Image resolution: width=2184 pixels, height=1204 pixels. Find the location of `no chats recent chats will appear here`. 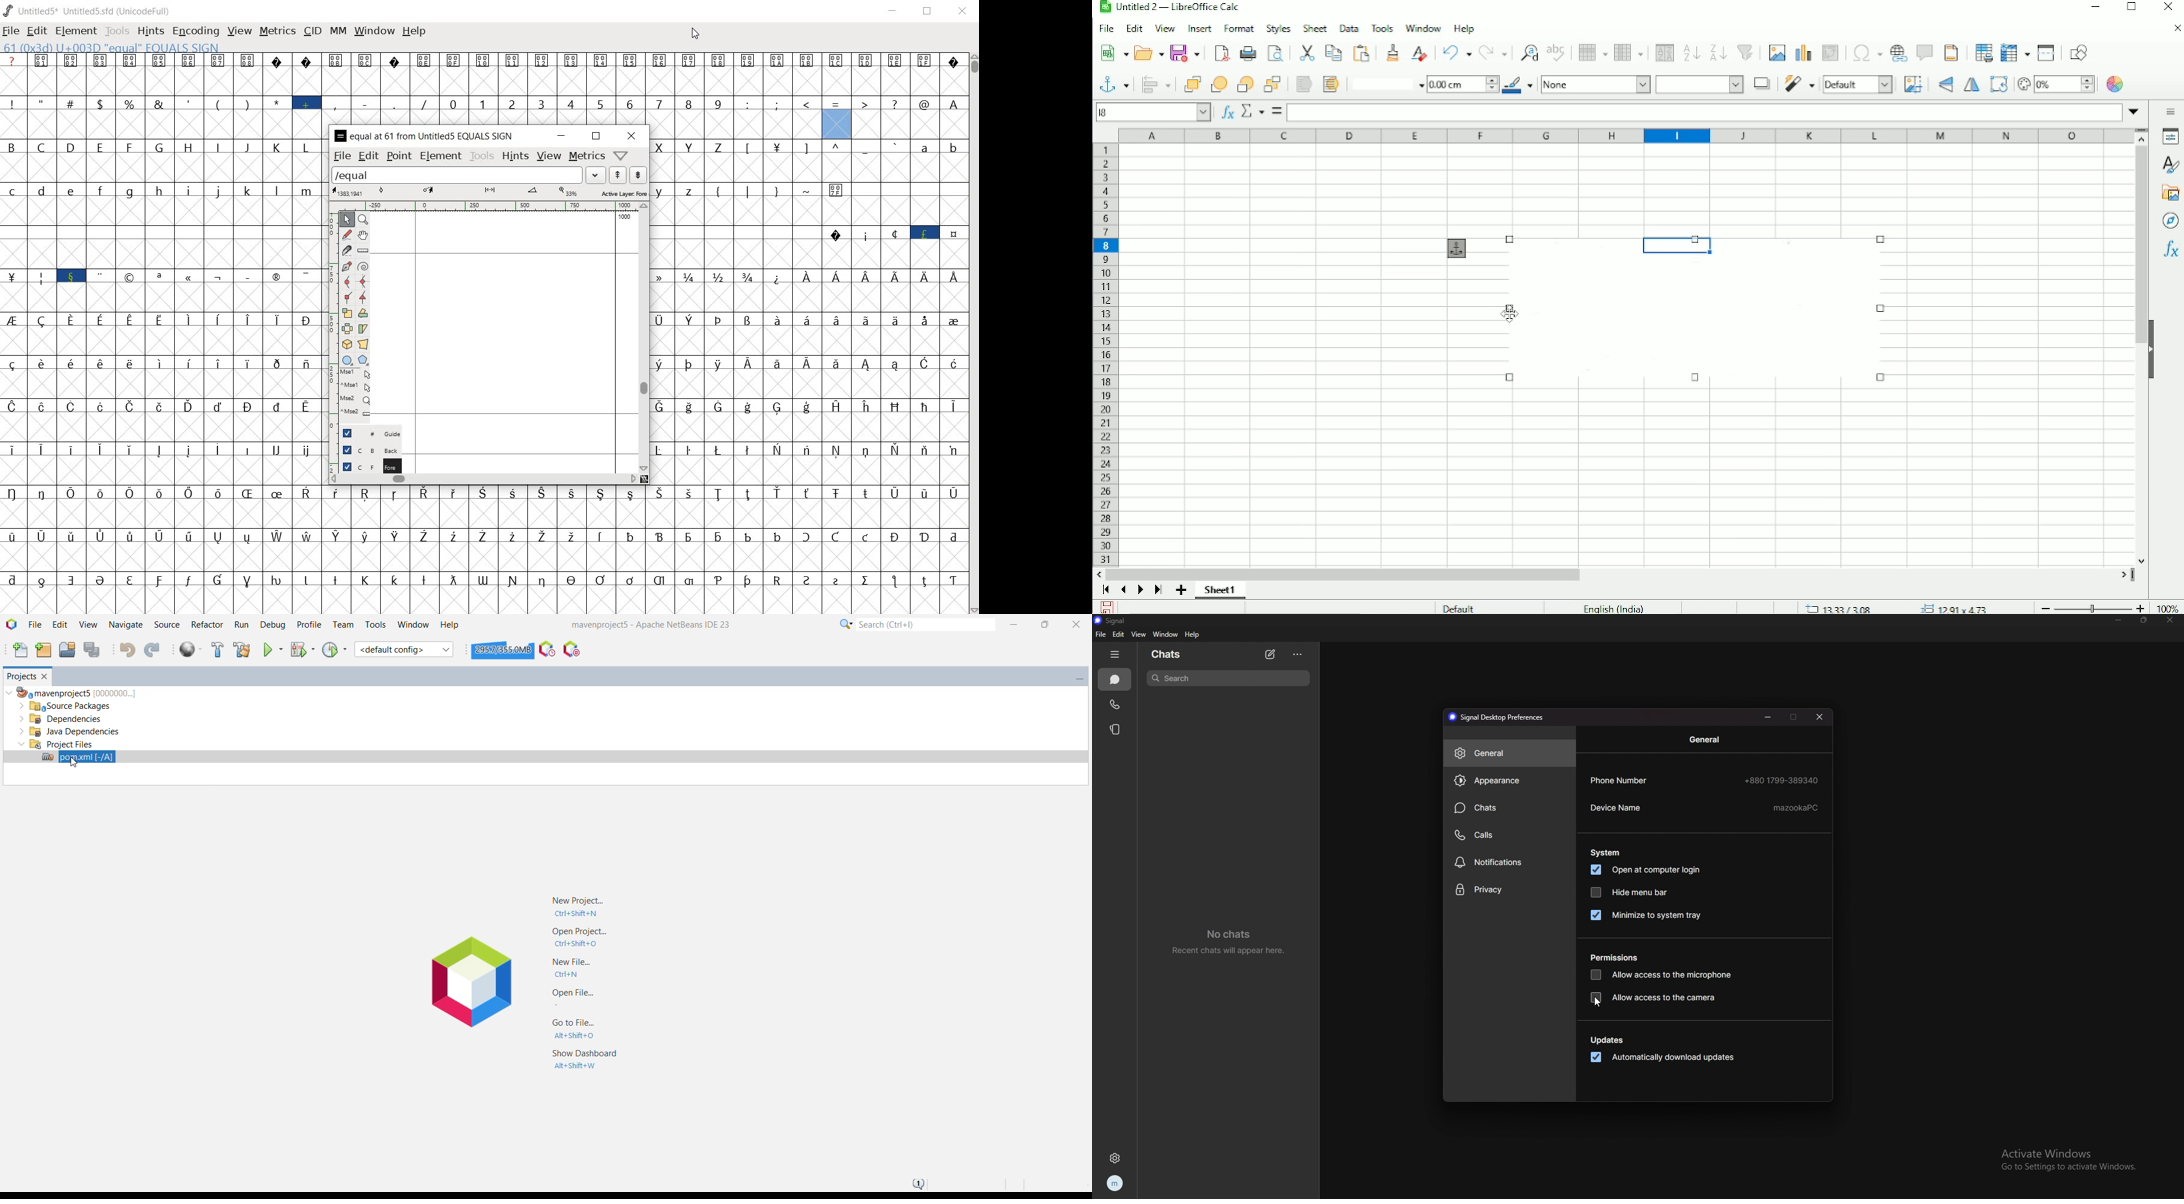

no chats recent chats will appear here is located at coordinates (1232, 944).